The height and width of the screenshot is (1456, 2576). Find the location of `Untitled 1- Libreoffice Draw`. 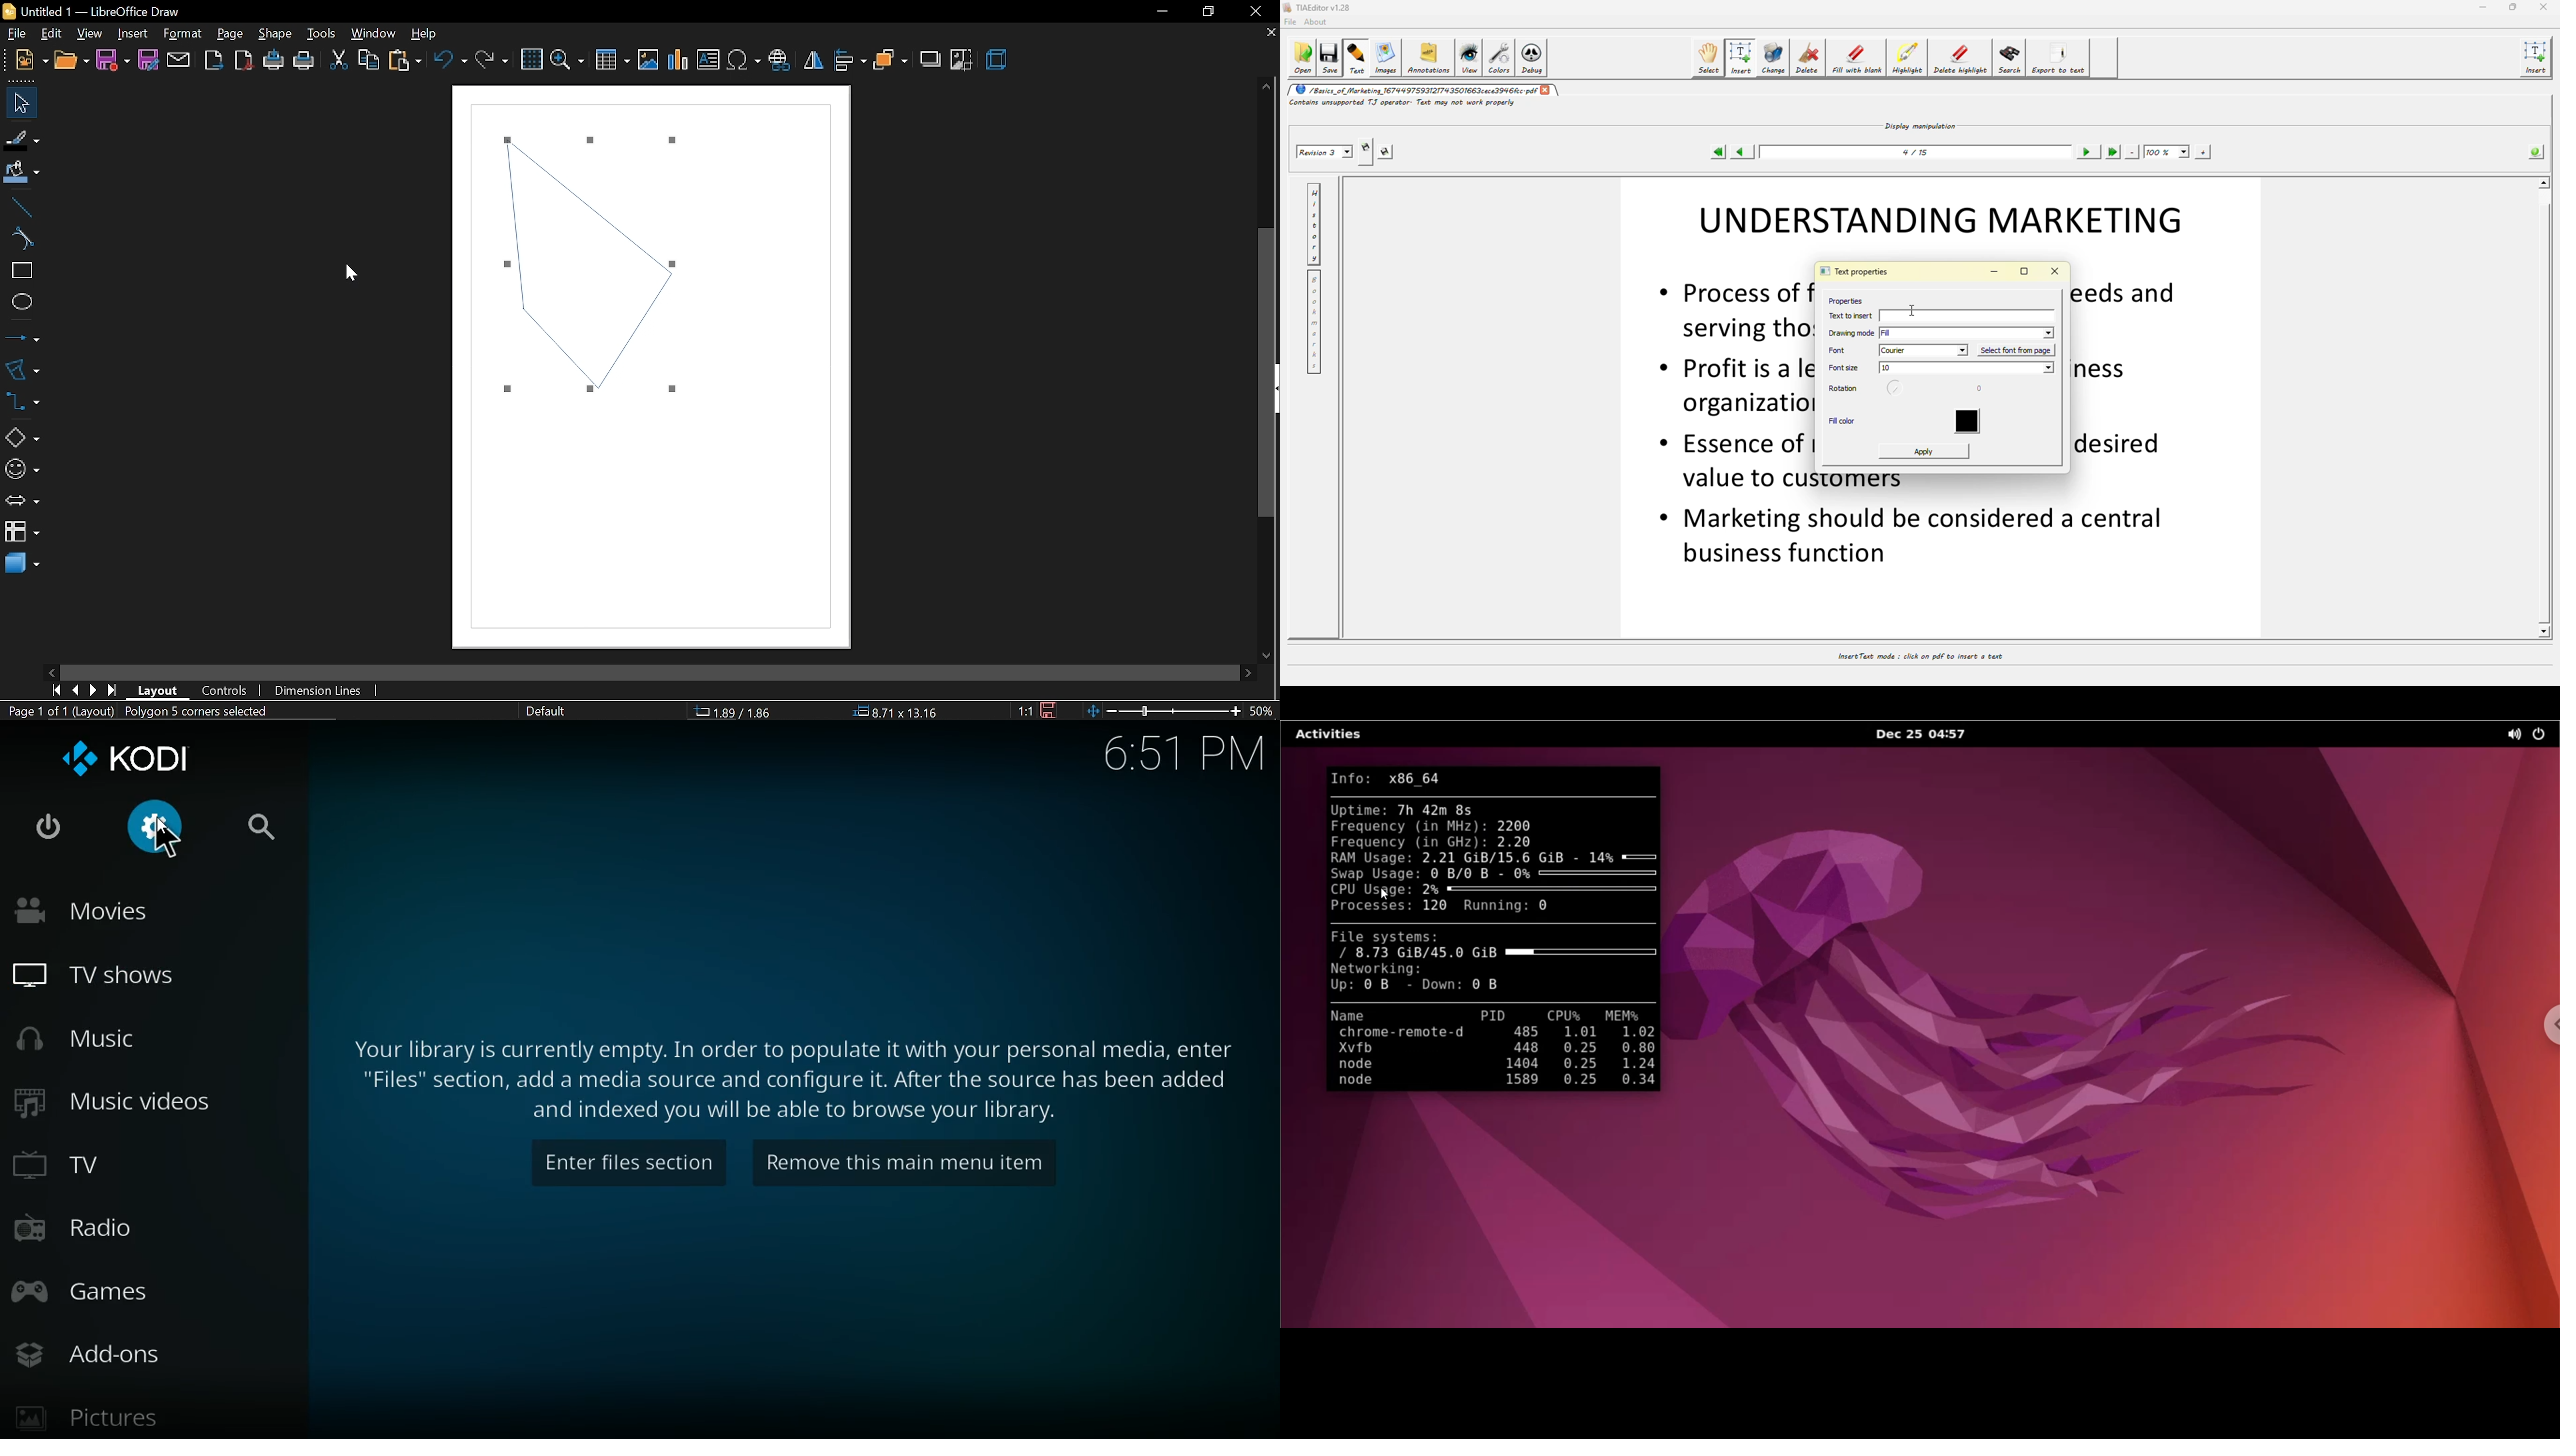

Untitled 1- Libreoffice Draw is located at coordinates (106, 11).